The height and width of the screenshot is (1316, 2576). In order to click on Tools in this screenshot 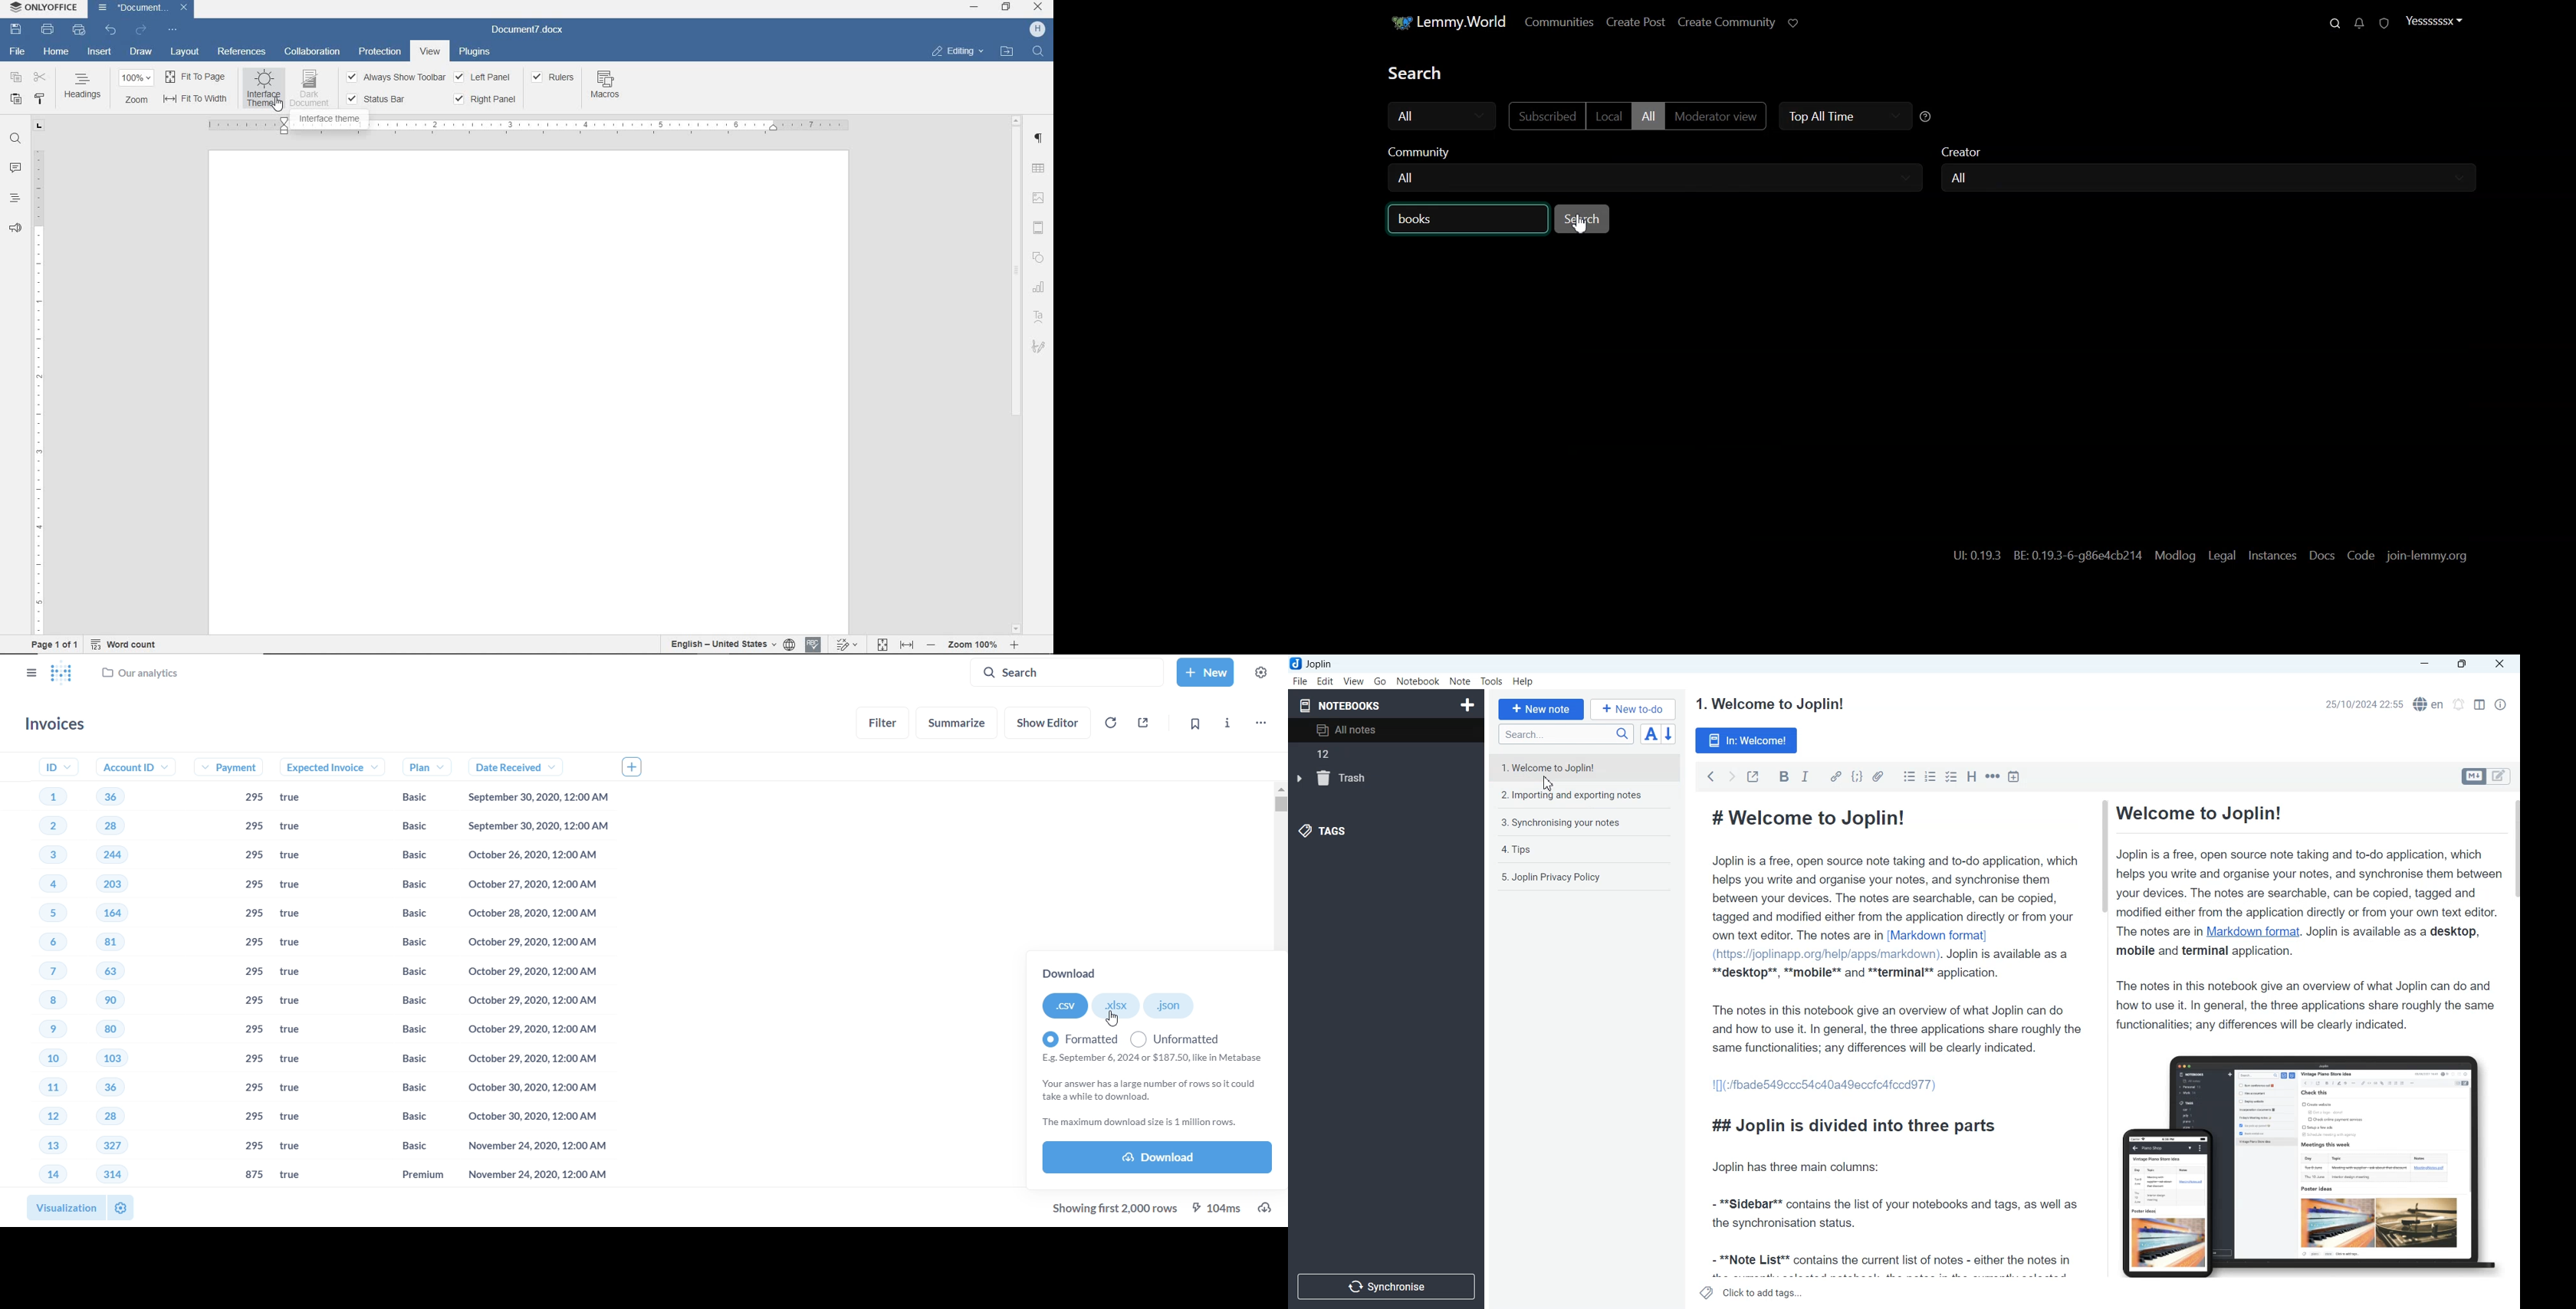, I will do `click(1492, 681)`.